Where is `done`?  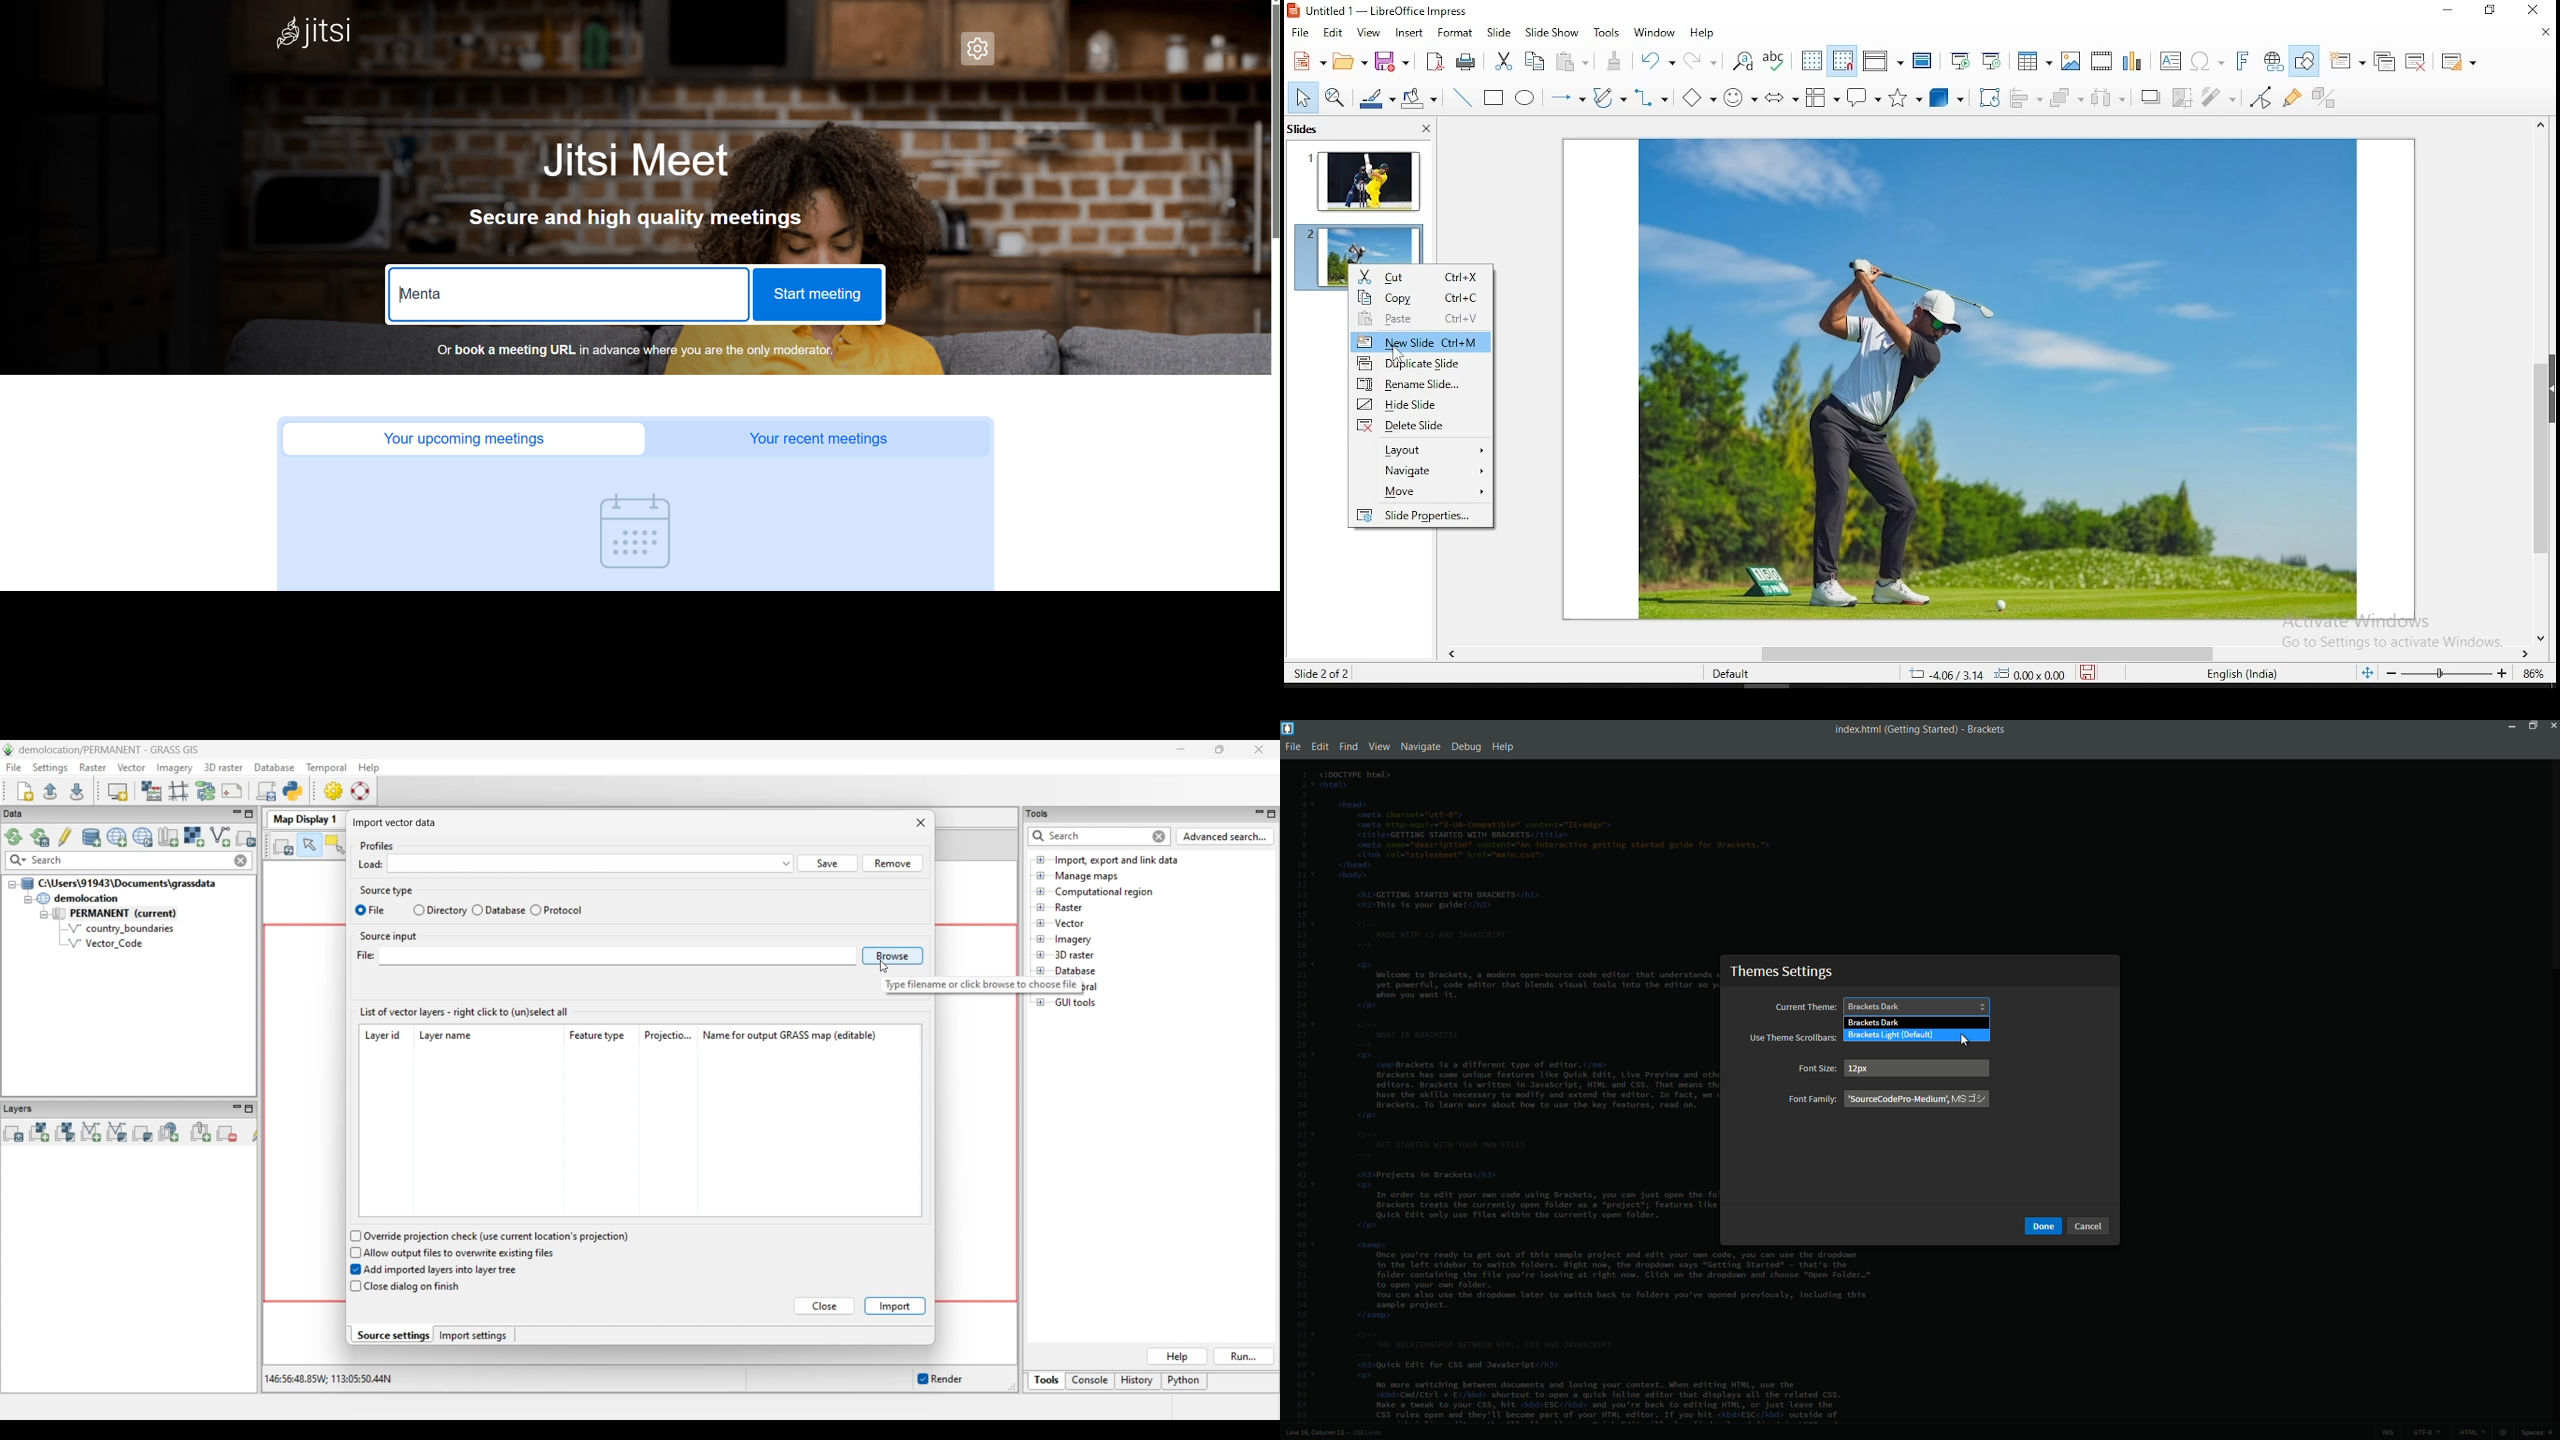 done is located at coordinates (2044, 1226).